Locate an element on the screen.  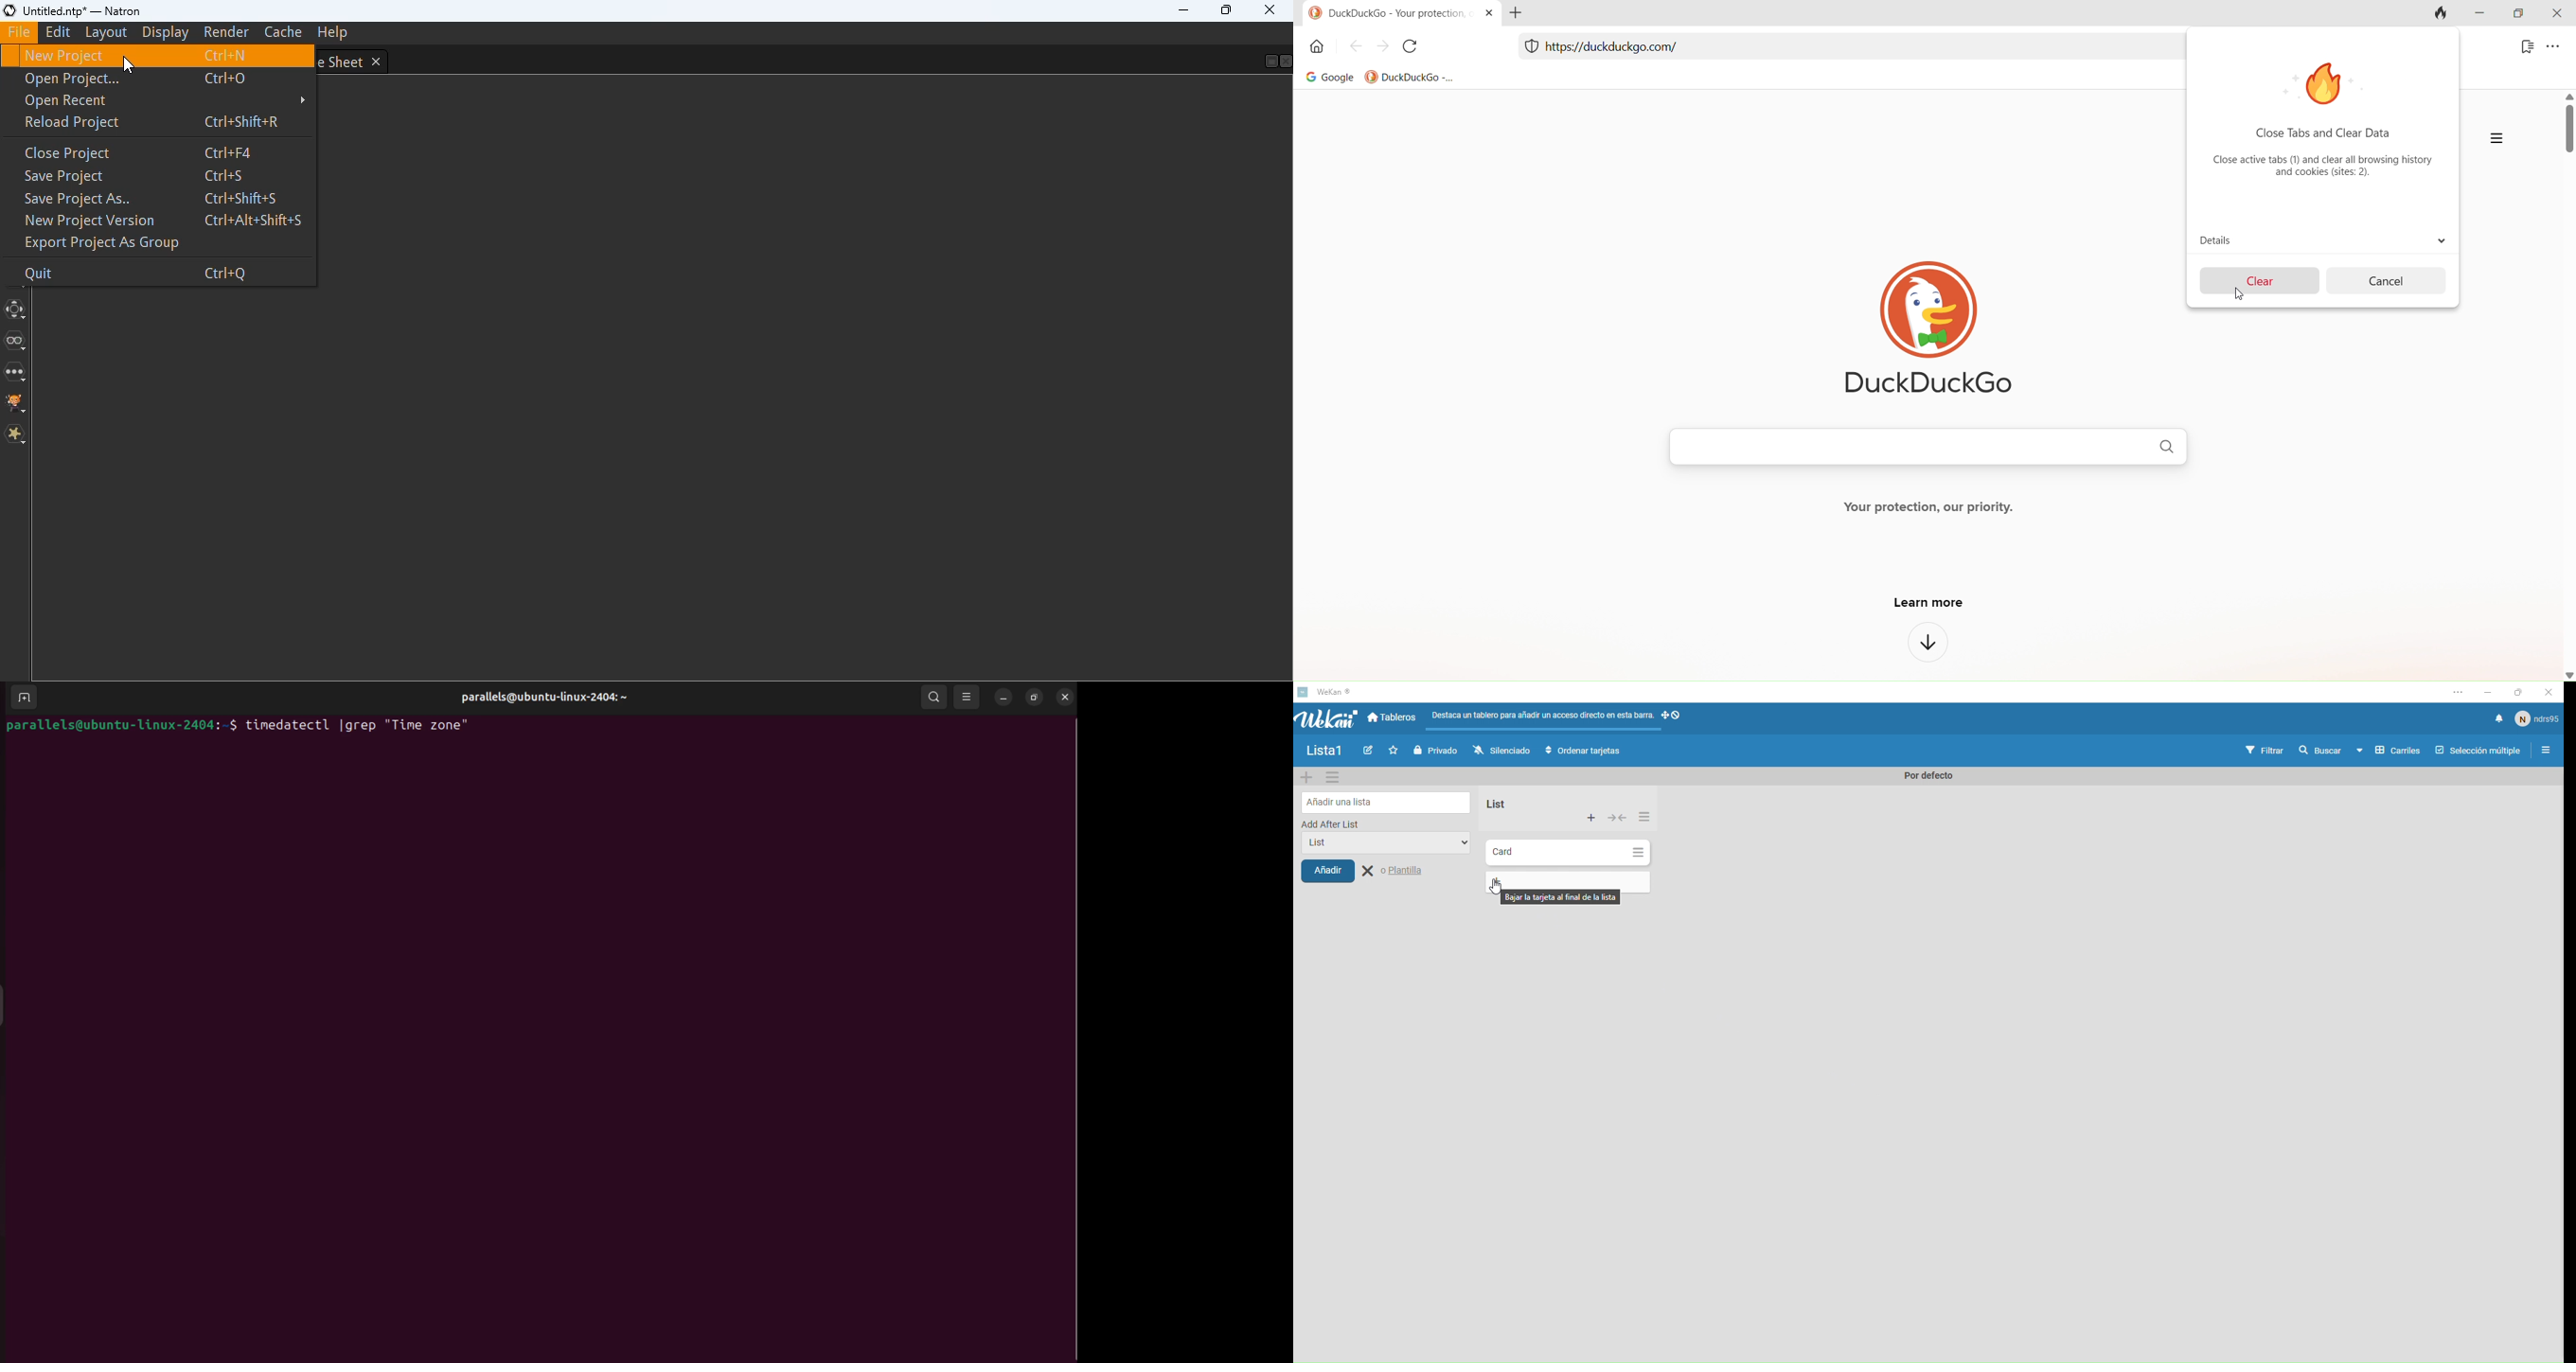
maximize is located at coordinates (2519, 12).